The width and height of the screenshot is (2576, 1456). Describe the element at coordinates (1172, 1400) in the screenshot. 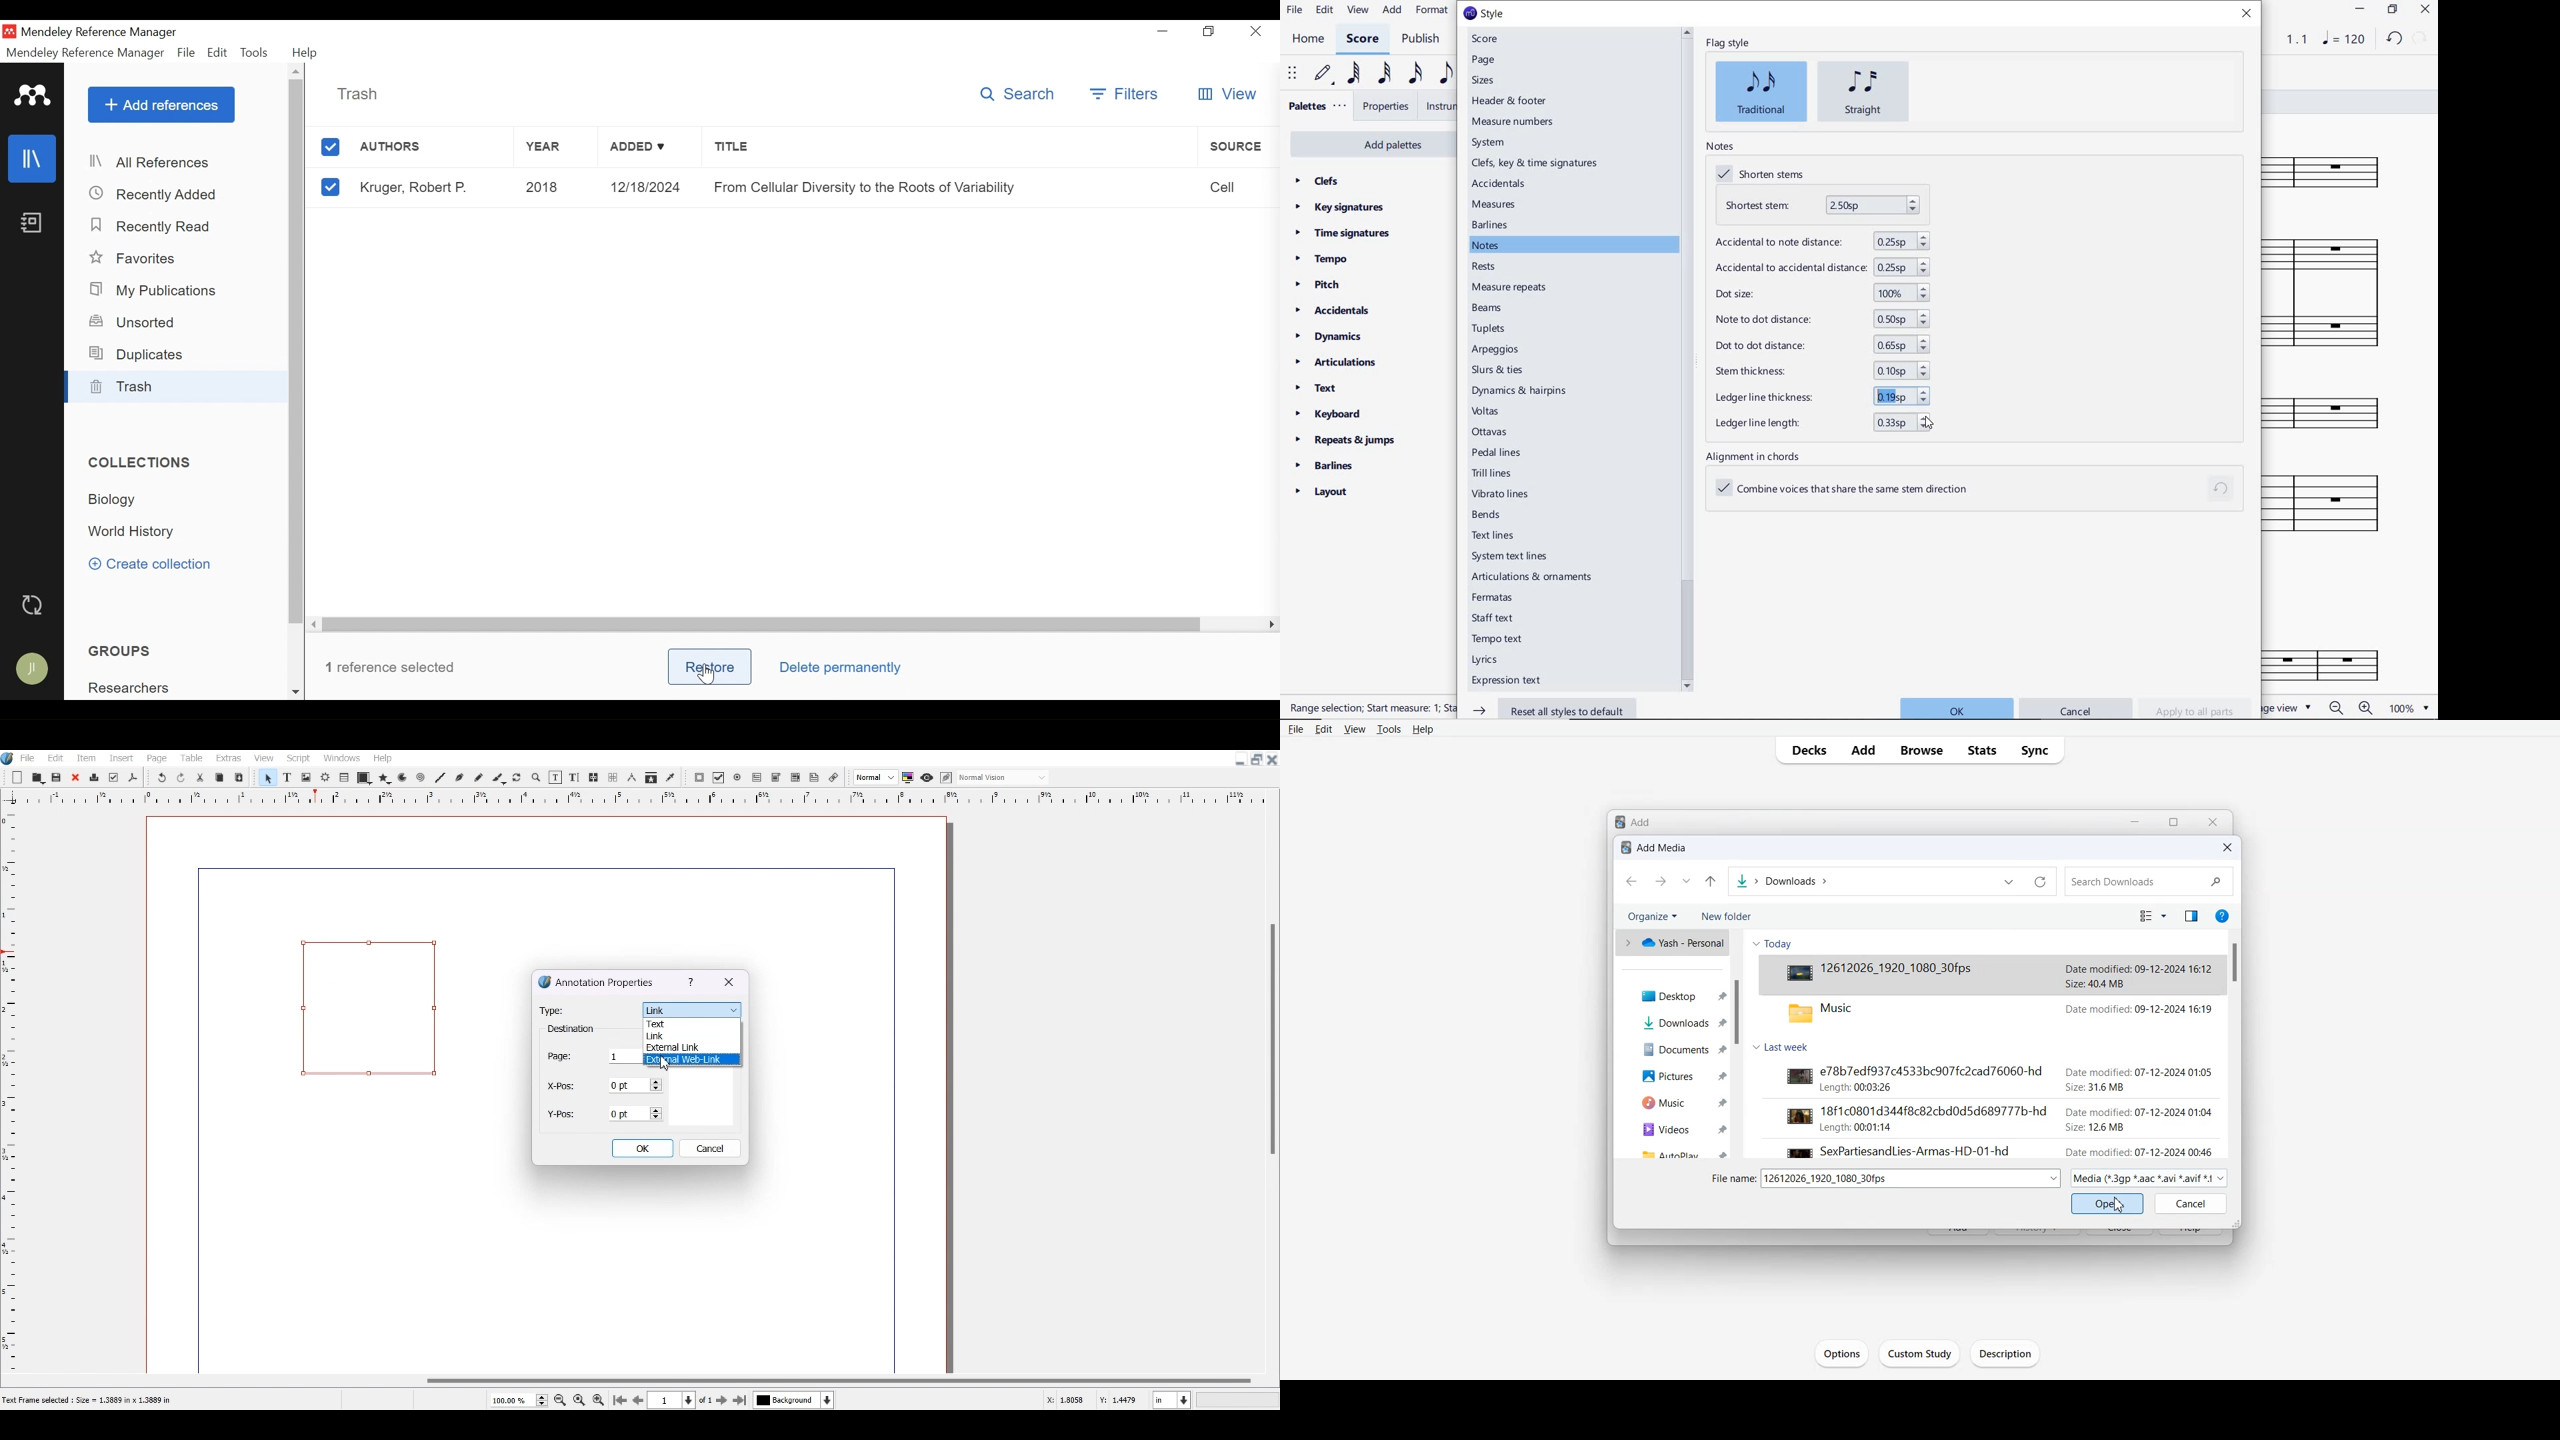

I see `Measurement in Inche` at that location.